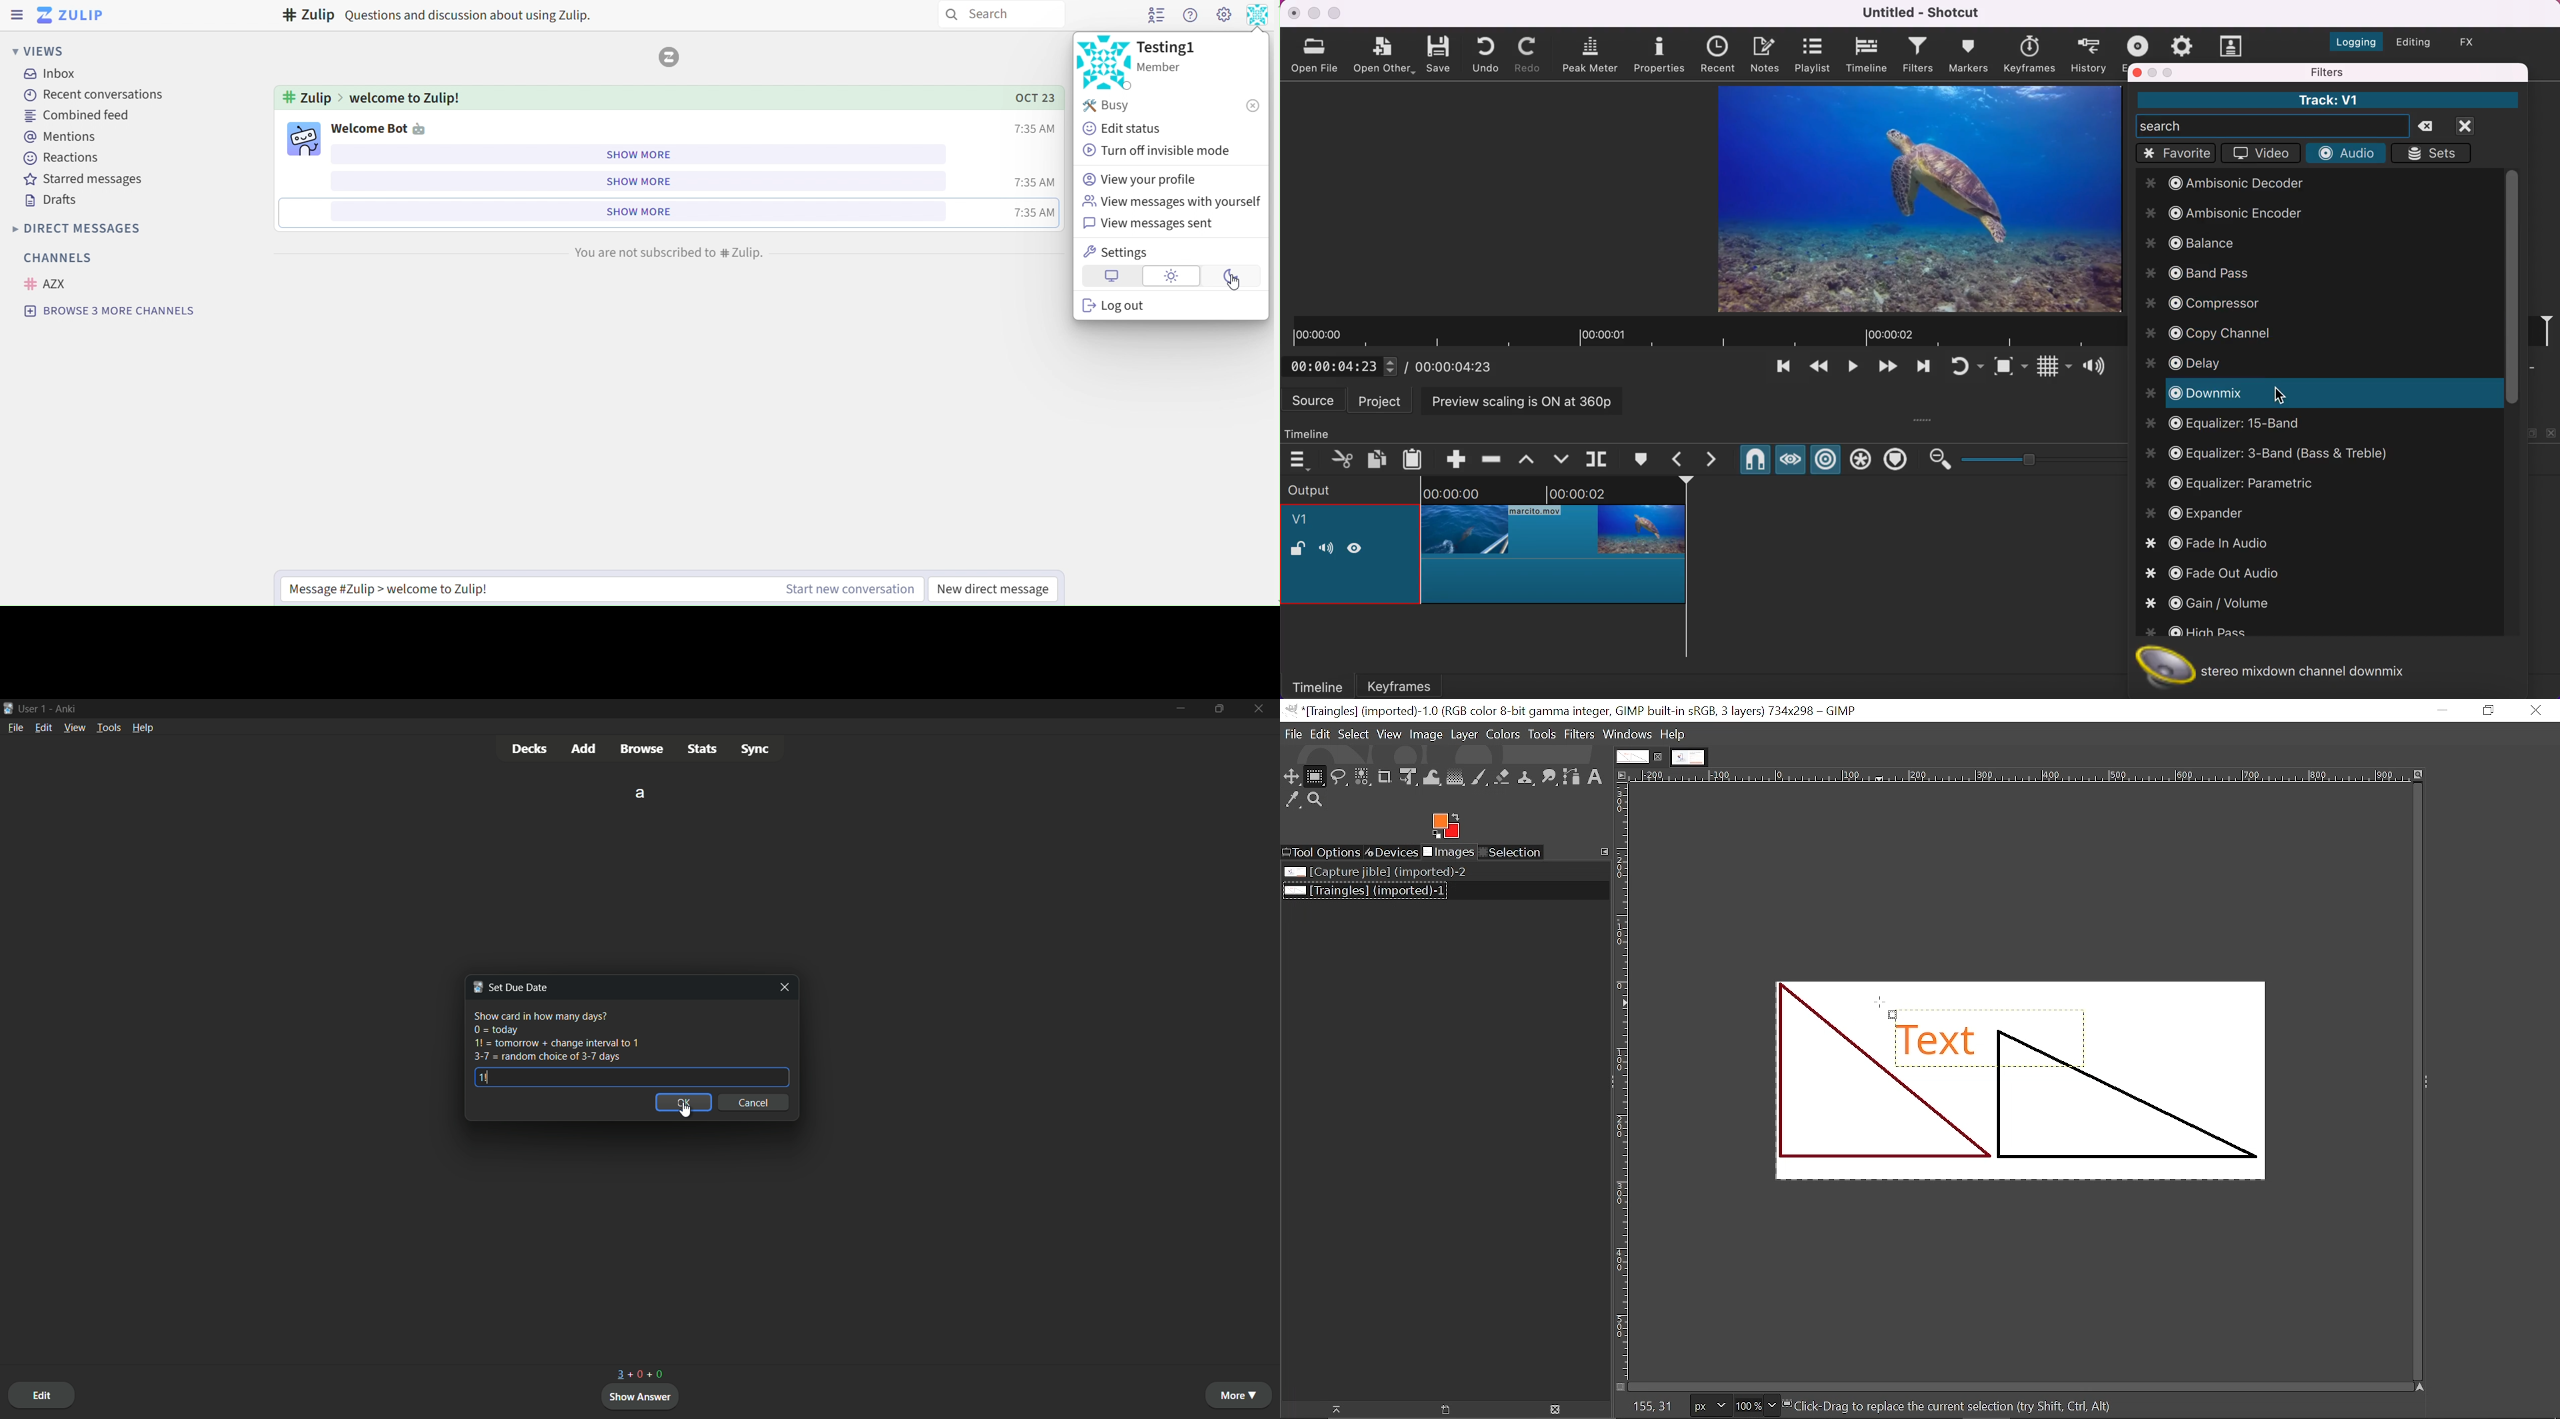 Image resolution: width=2576 pixels, height=1428 pixels. What do you see at coordinates (1317, 686) in the screenshot?
I see `timeline` at bounding box center [1317, 686].